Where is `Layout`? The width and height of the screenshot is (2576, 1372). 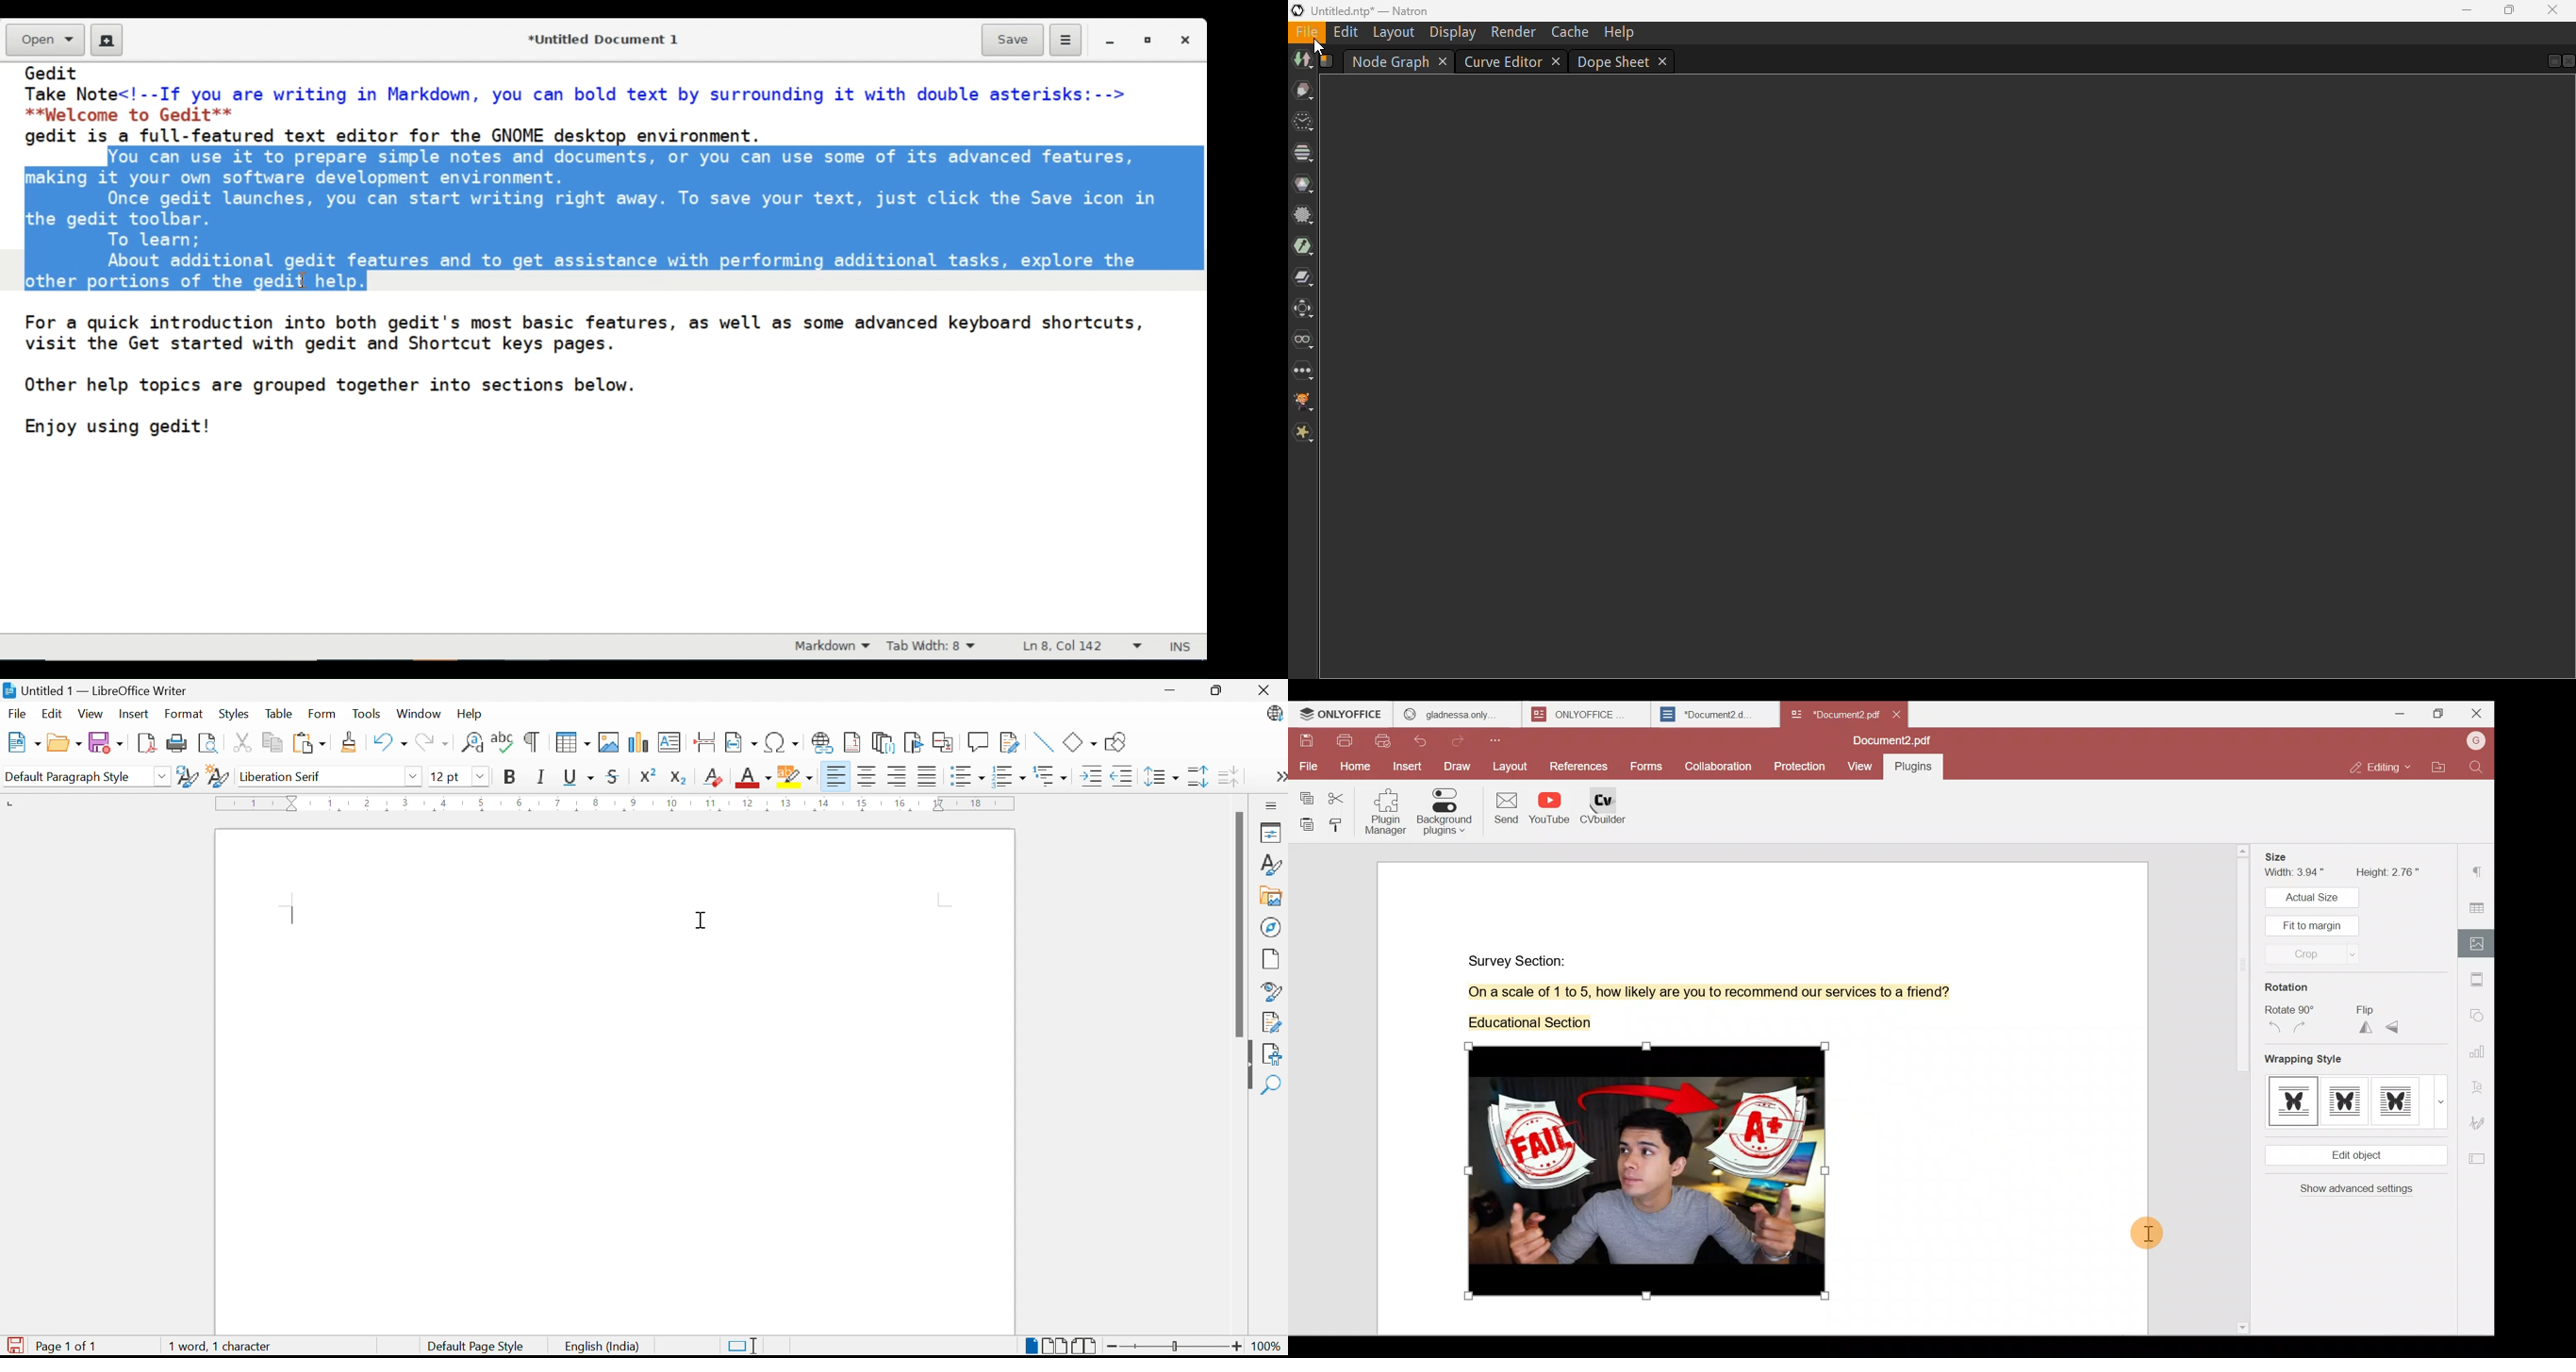 Layout is located at coordinates (1510, 767).